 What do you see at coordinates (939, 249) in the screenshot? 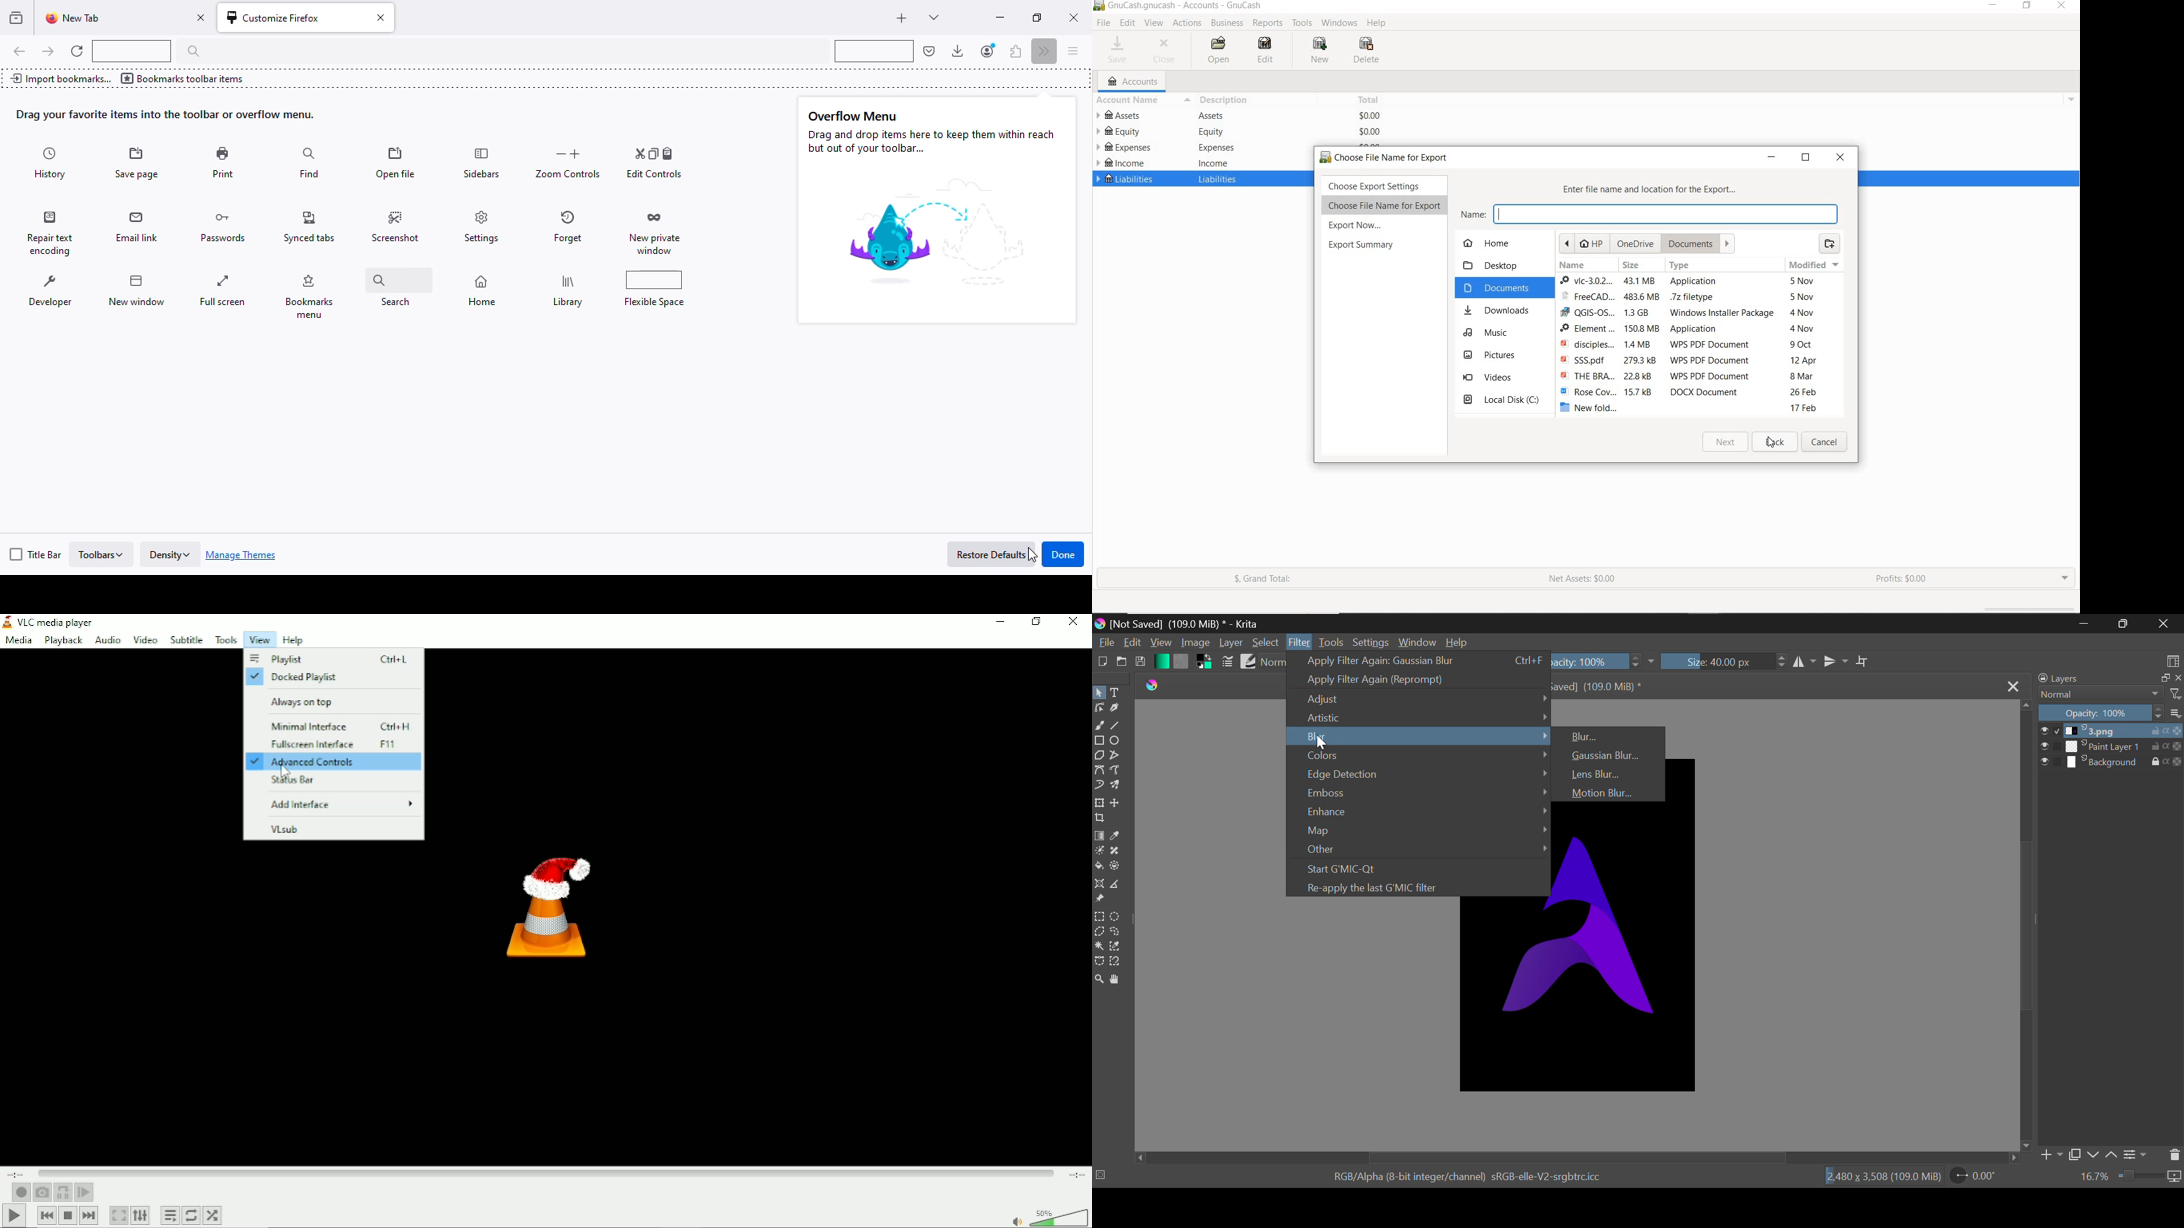
I see `image` at bounding box center [939, 249].